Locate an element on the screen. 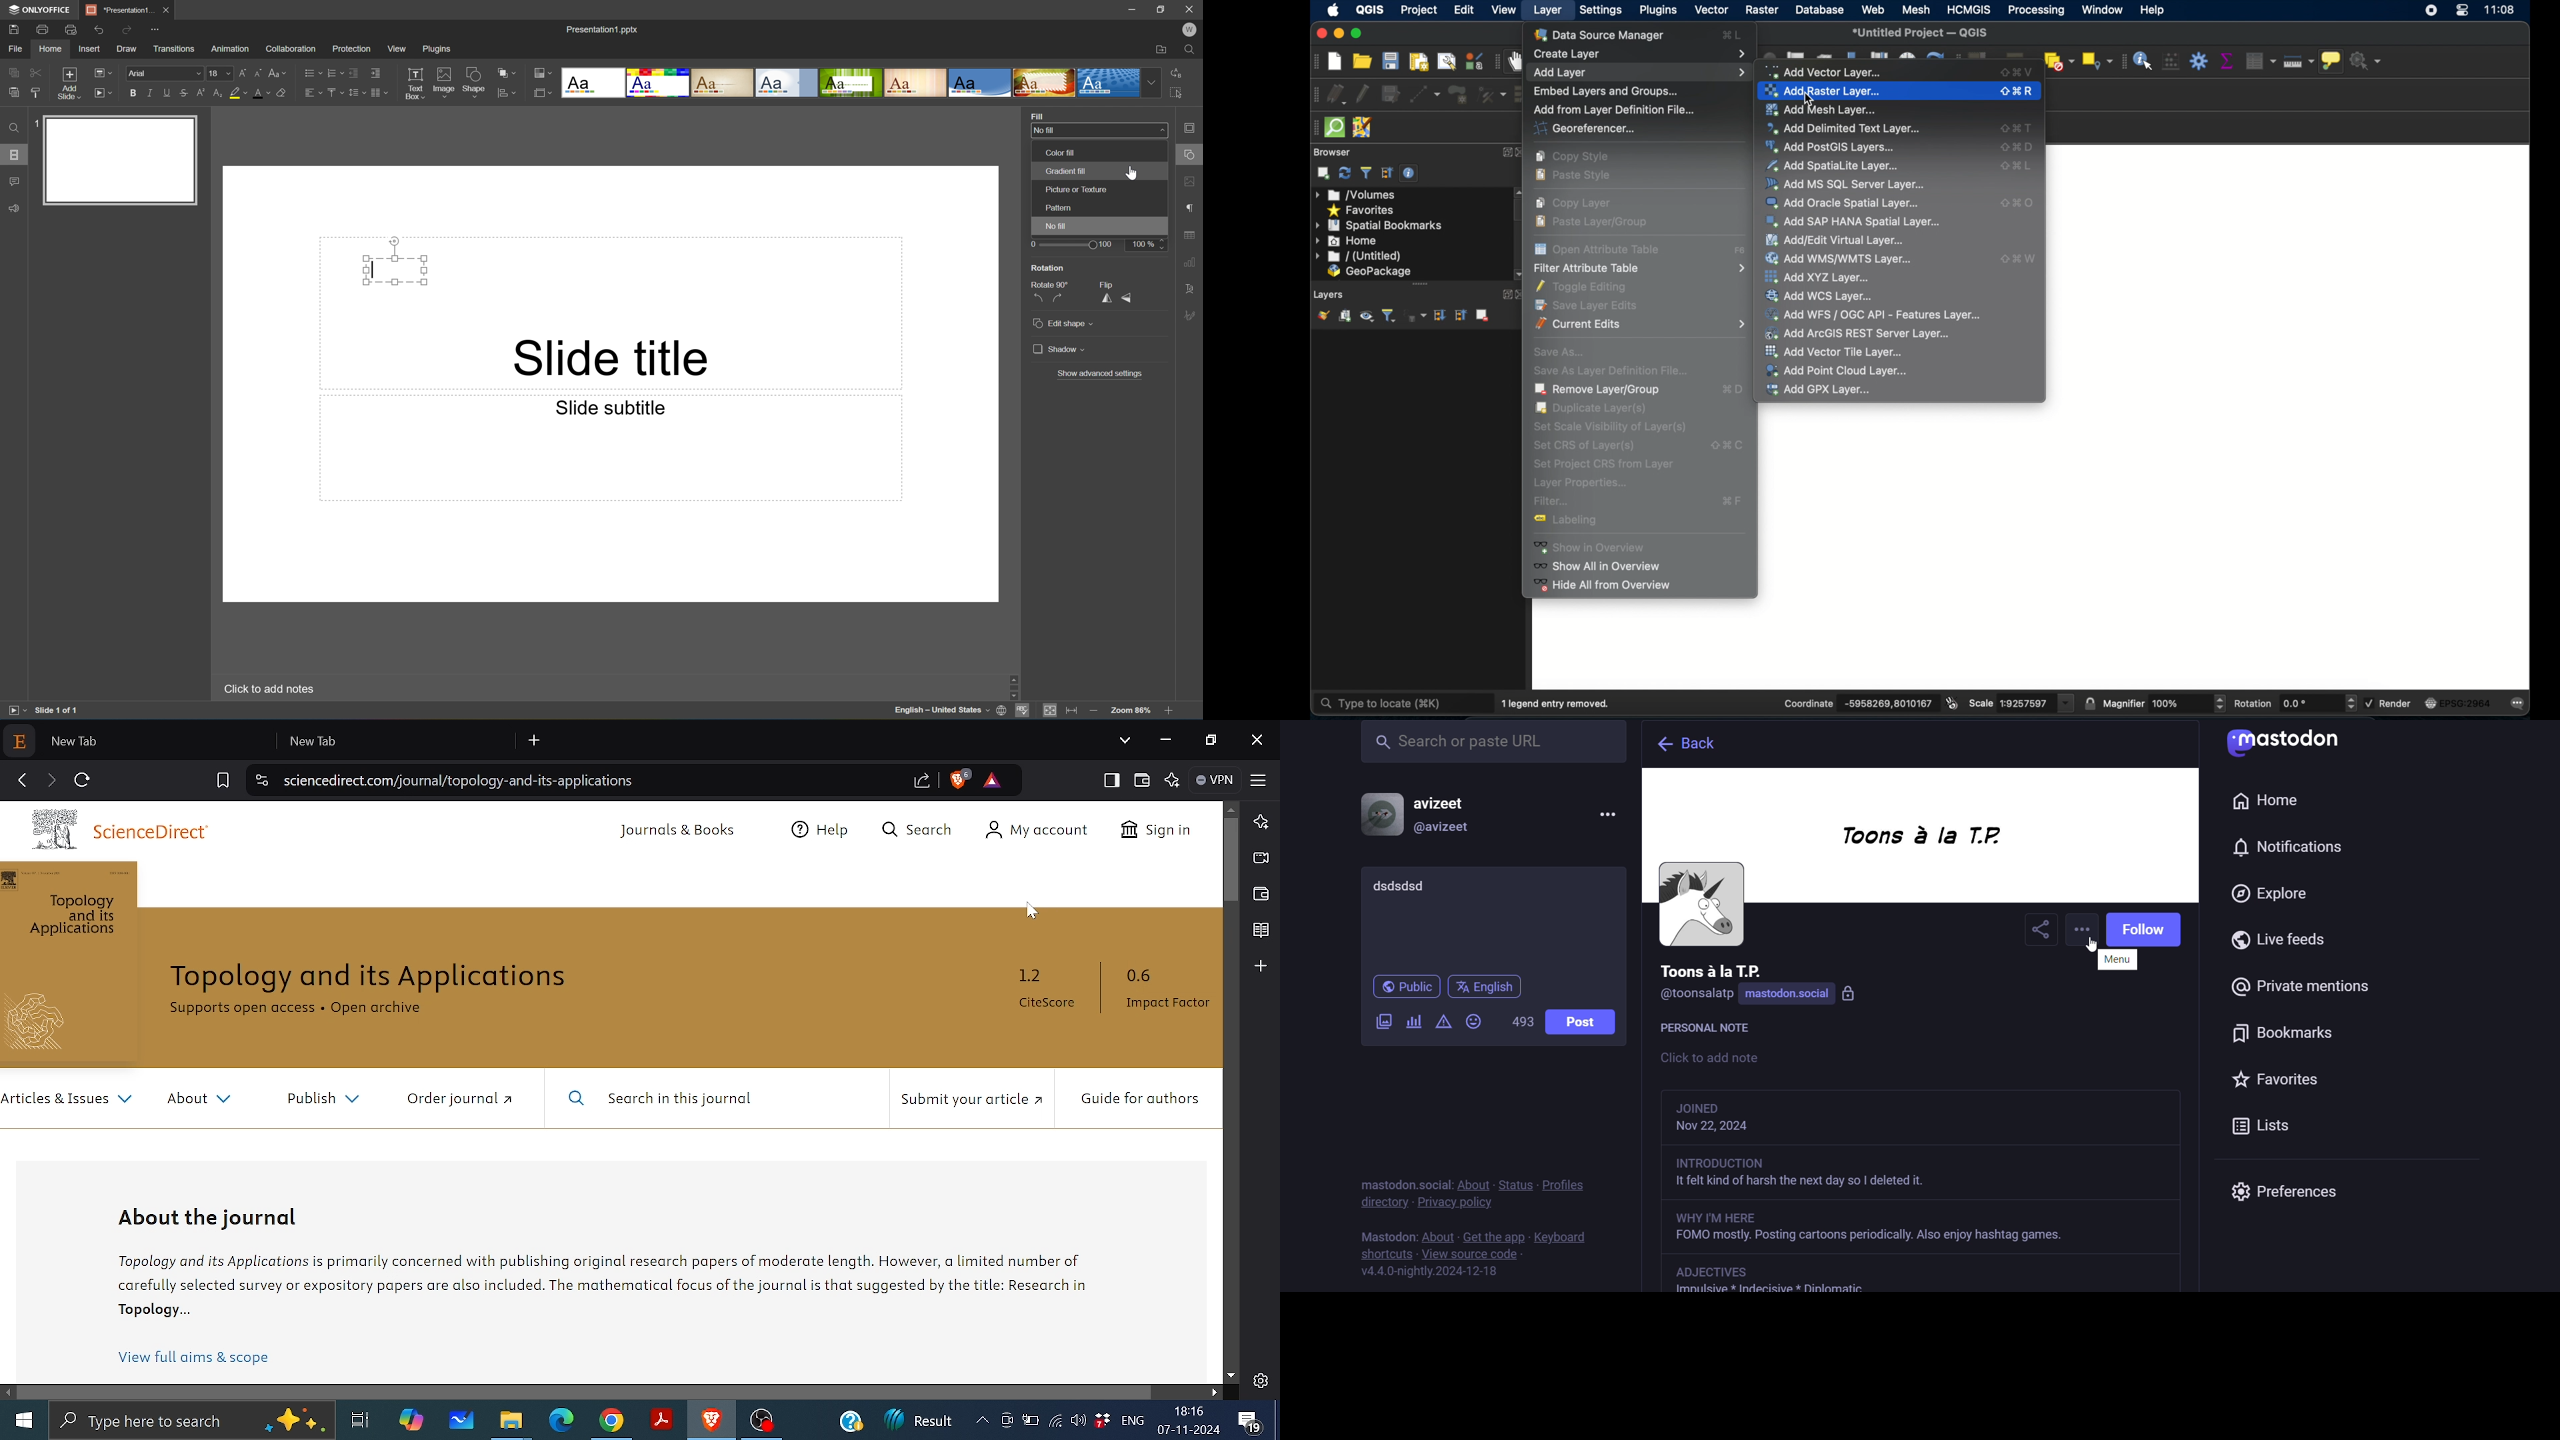  table settings is located at coordinates (1191, 235).